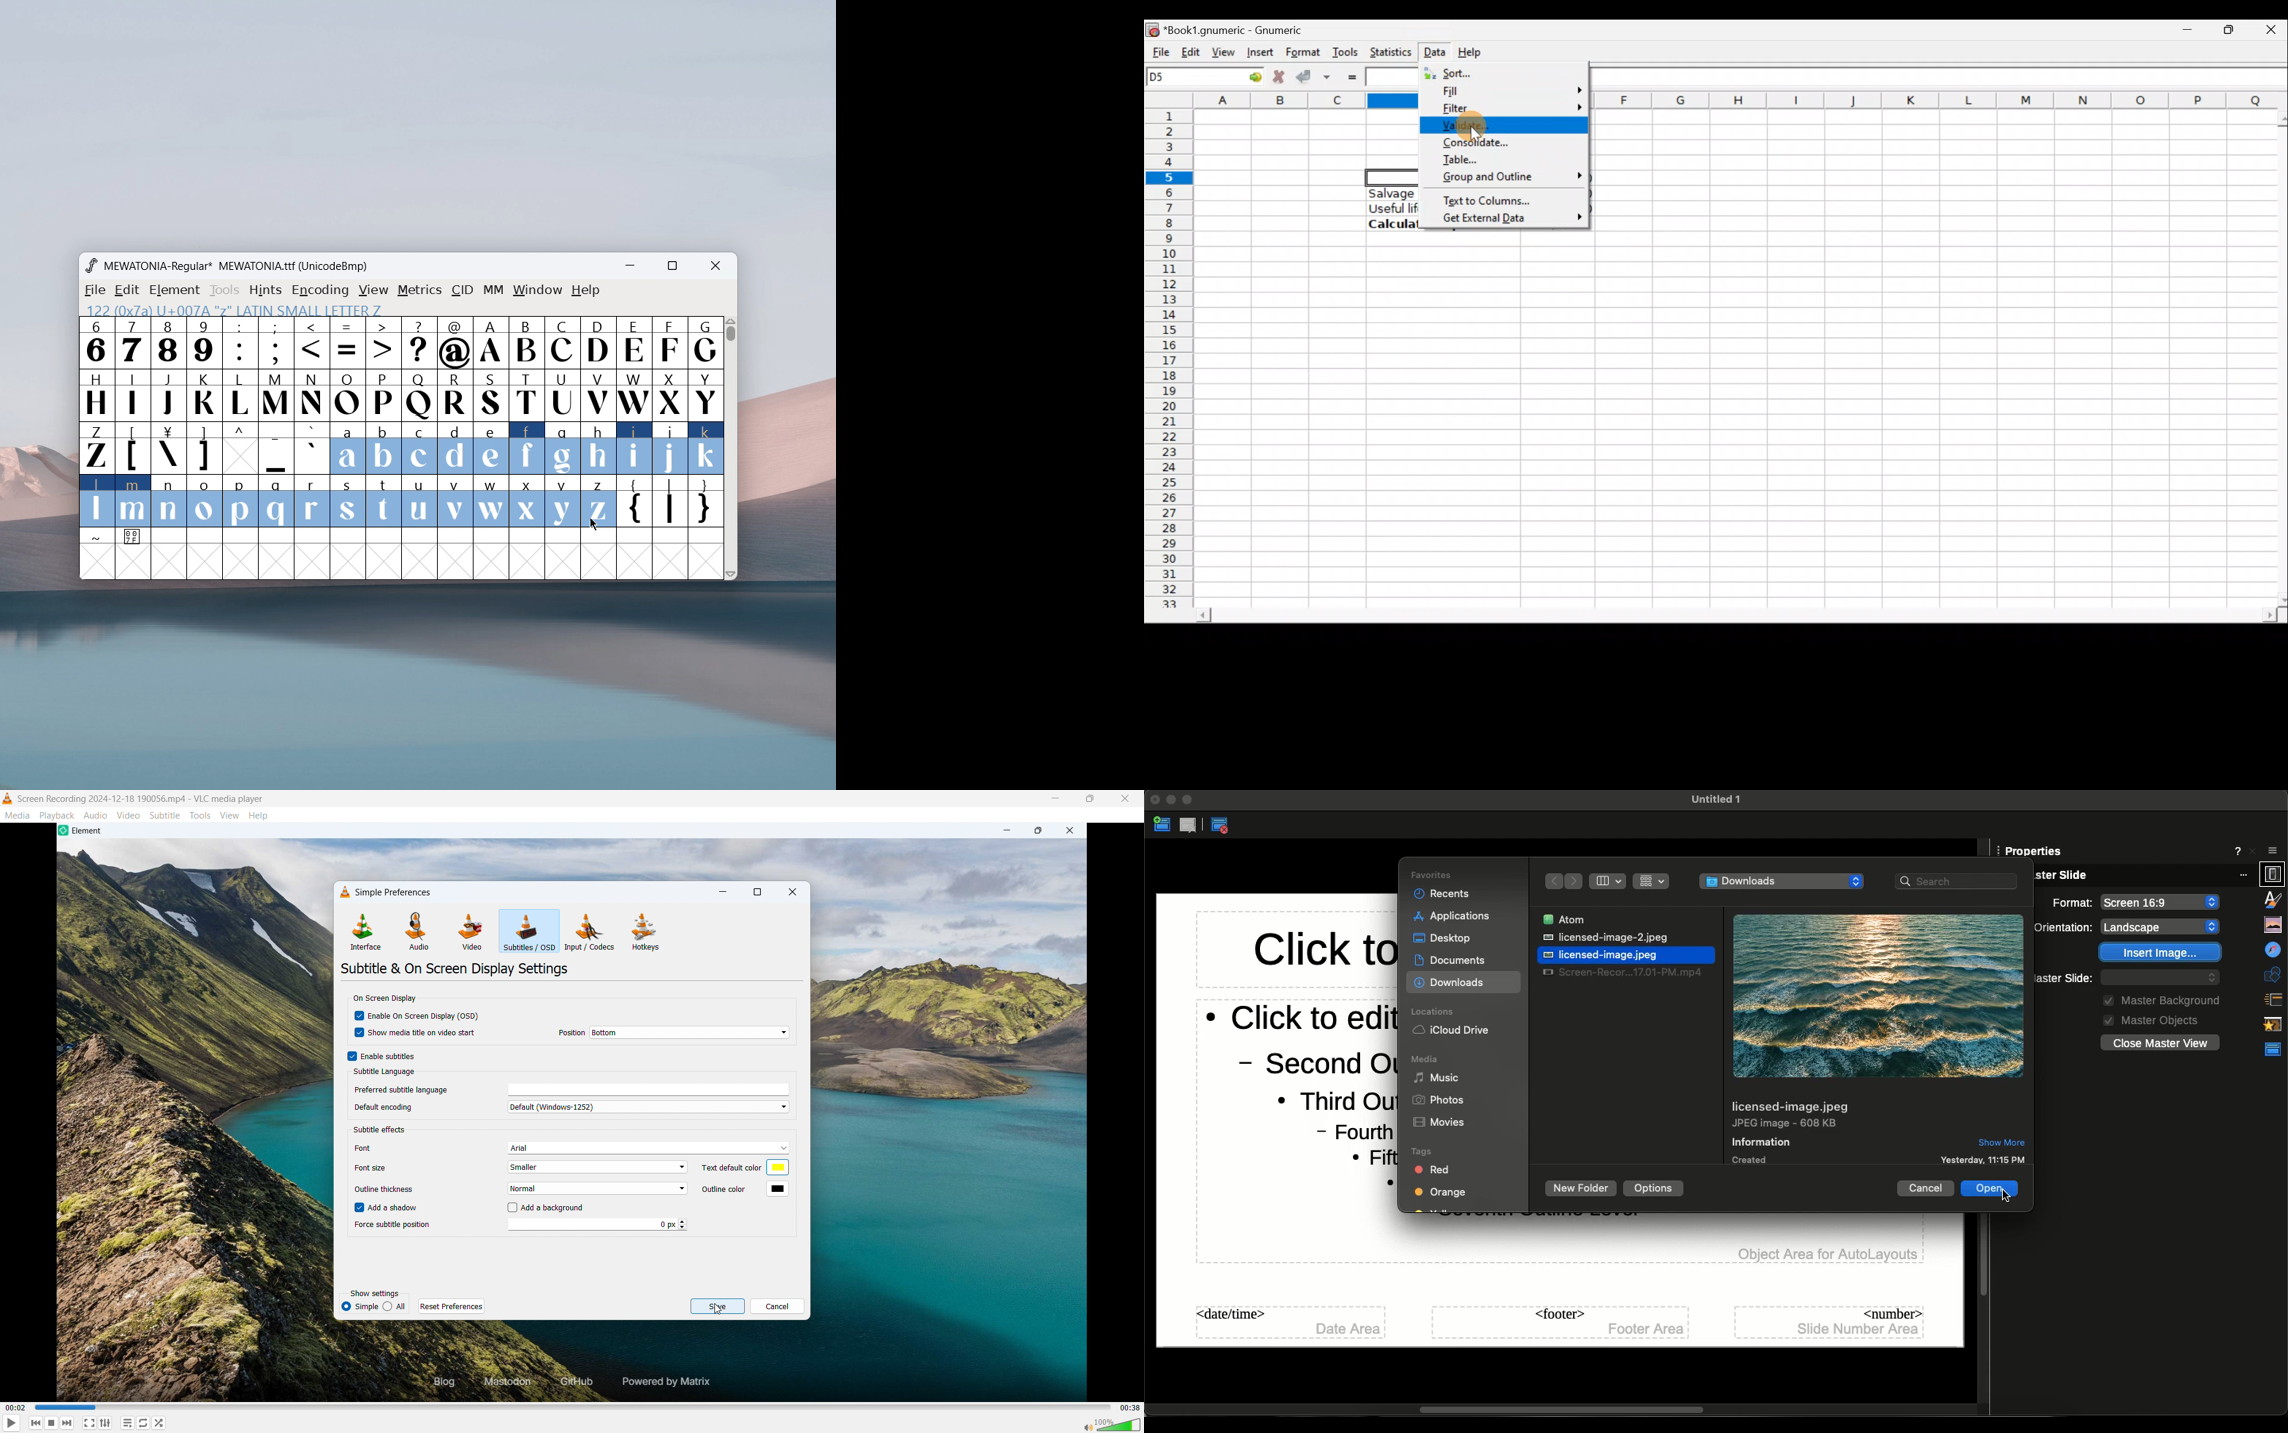  What do you see at coordinates (645, 932) in the screenshot?
I see `Hot keys ` at bounding box center [645, 932].